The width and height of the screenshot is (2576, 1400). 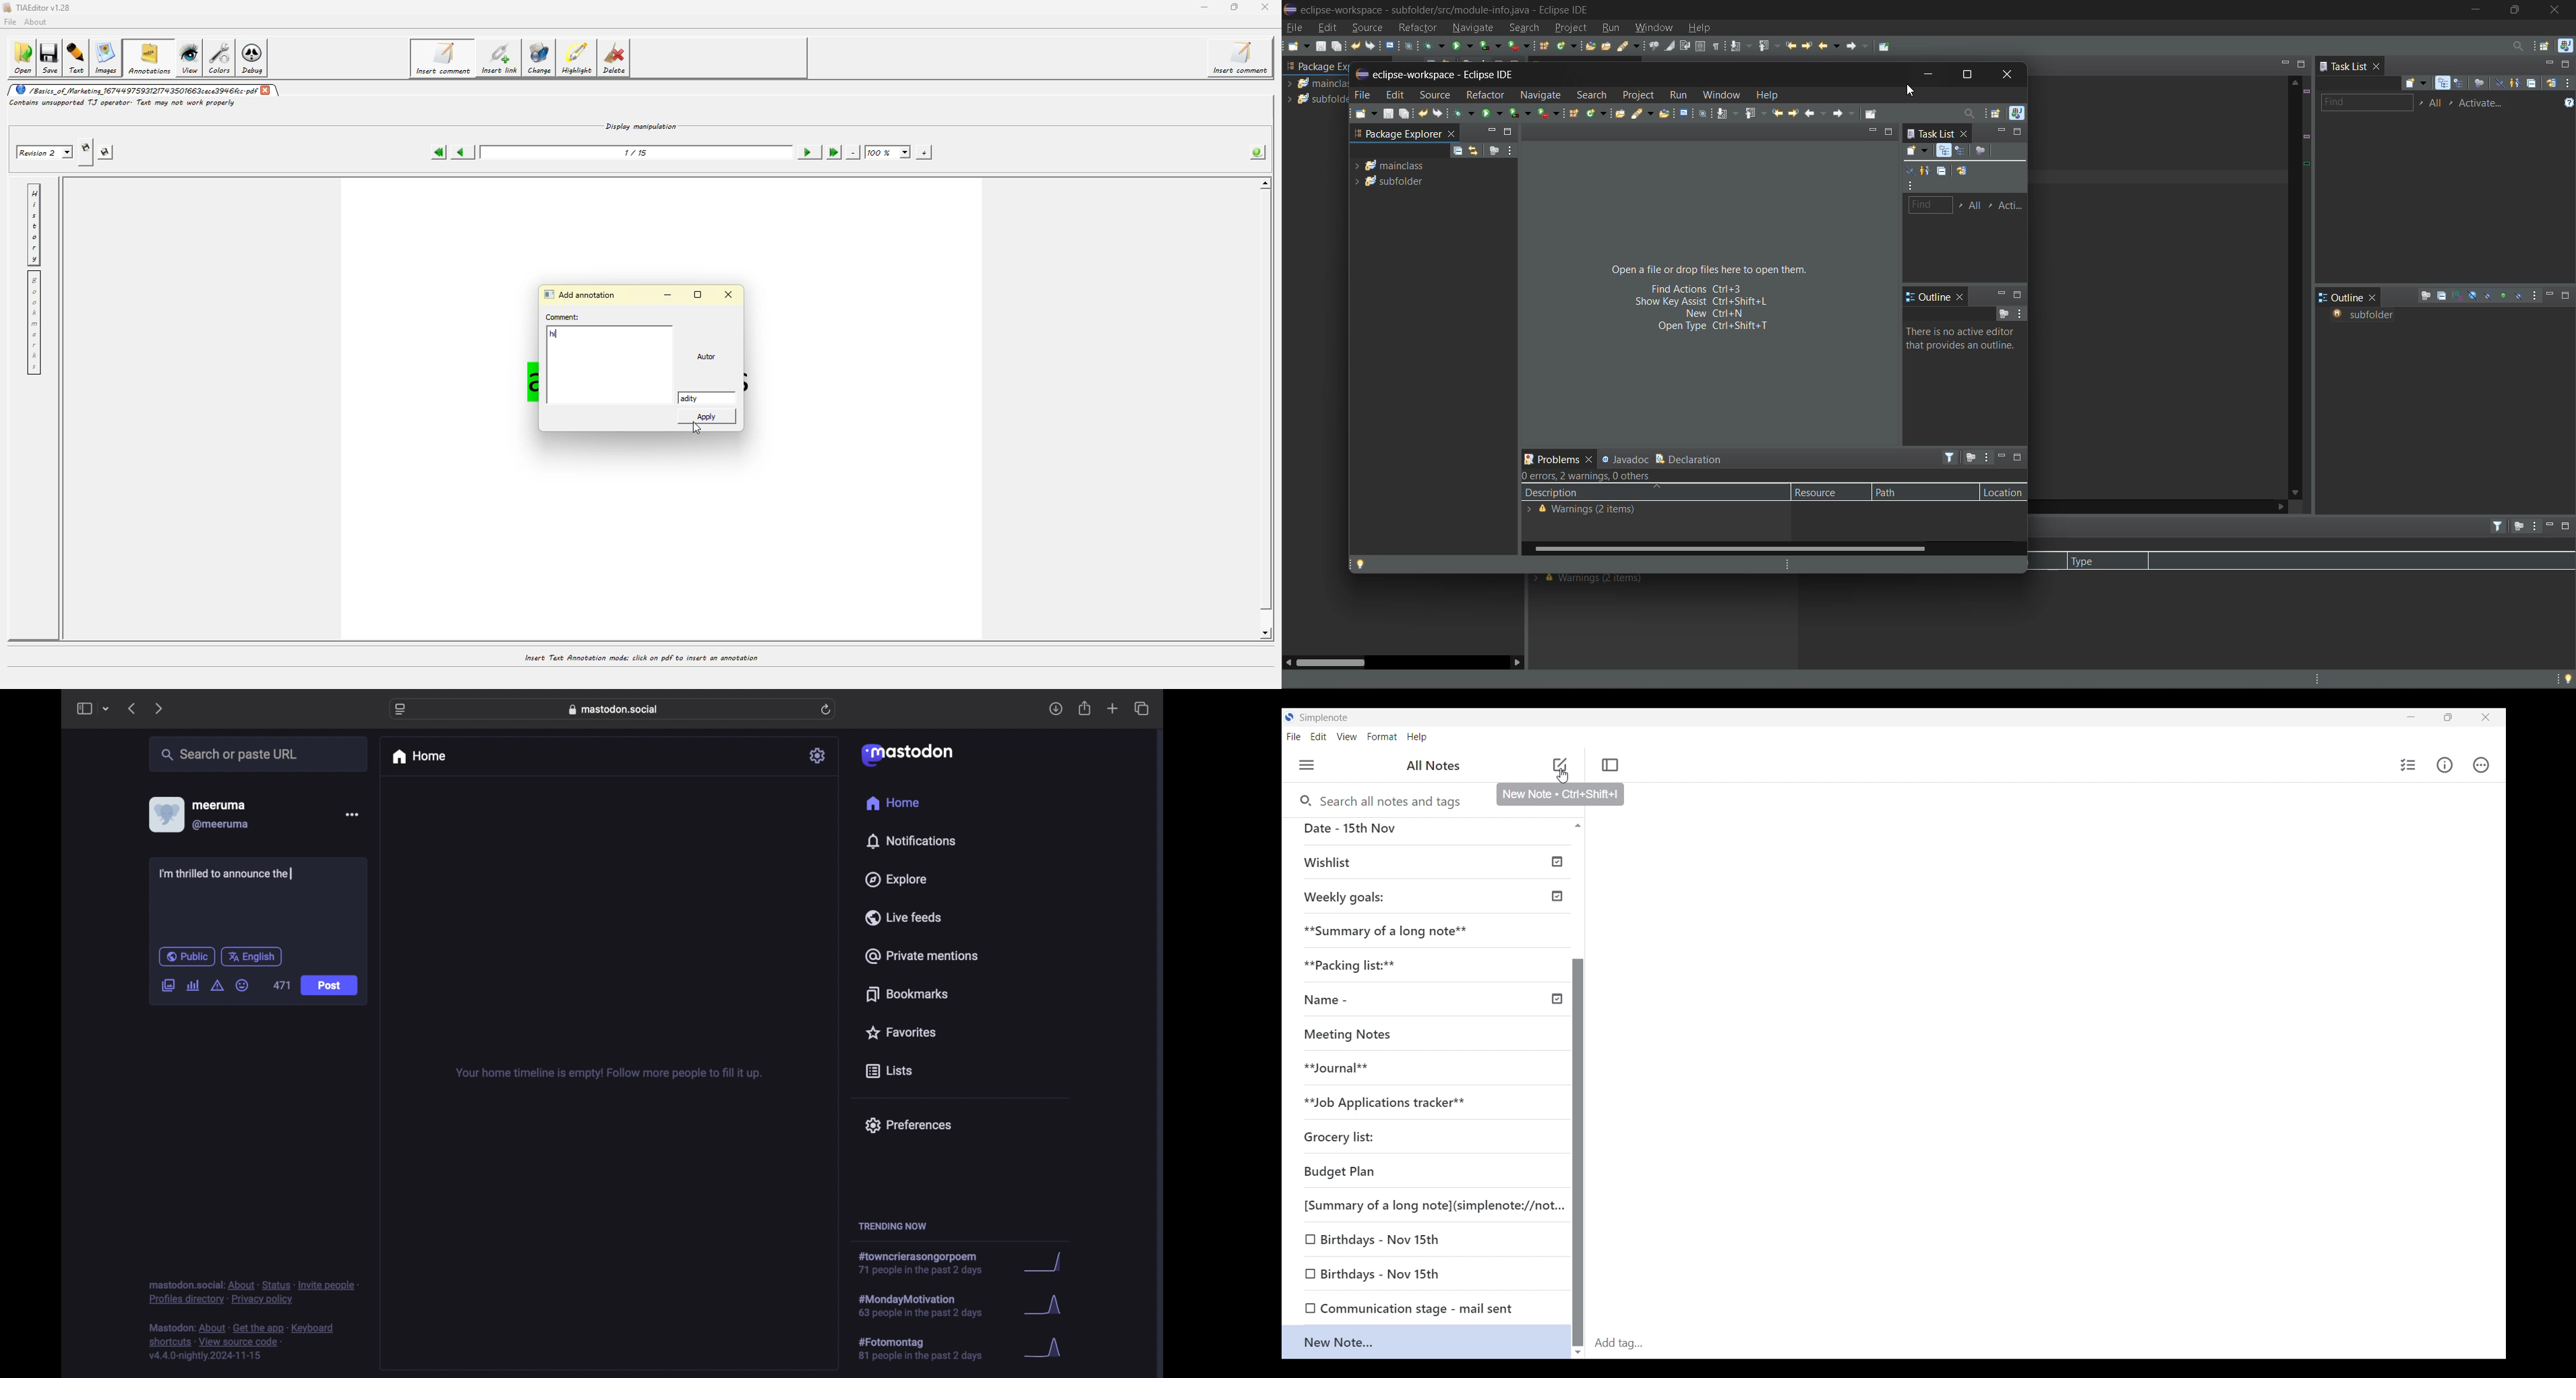 I want to click on Quick slide to bottom, so click(x=1578, y=1352).